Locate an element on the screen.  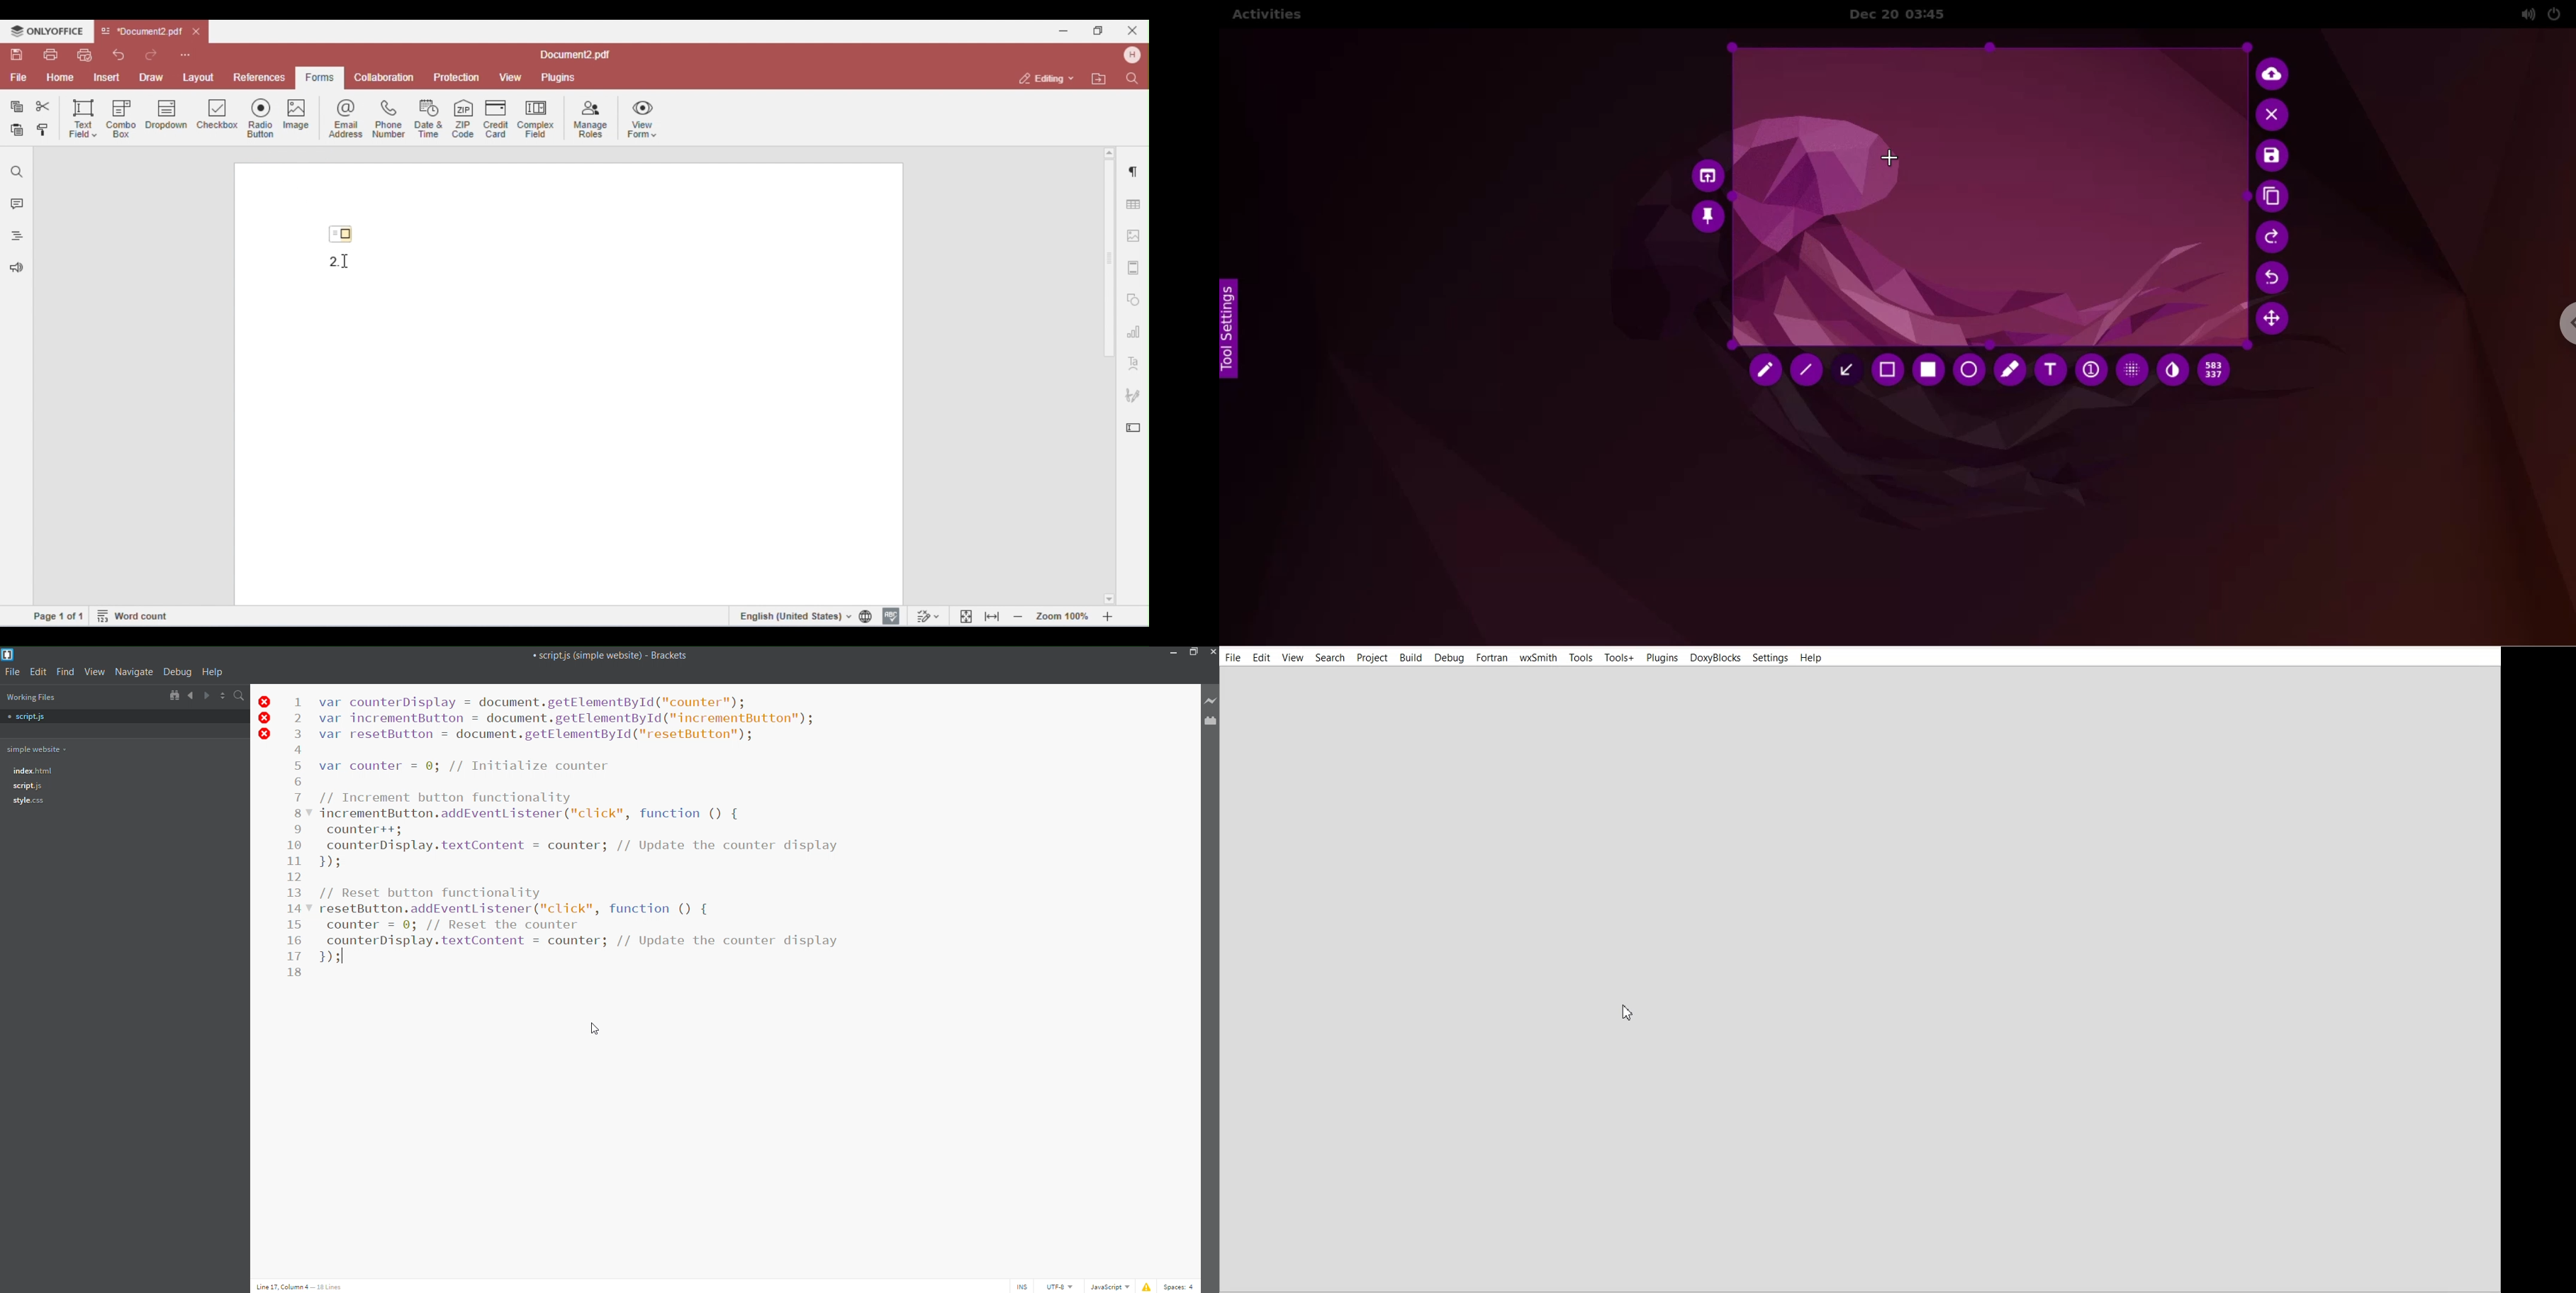
View is located at coordinates (1293, 657).